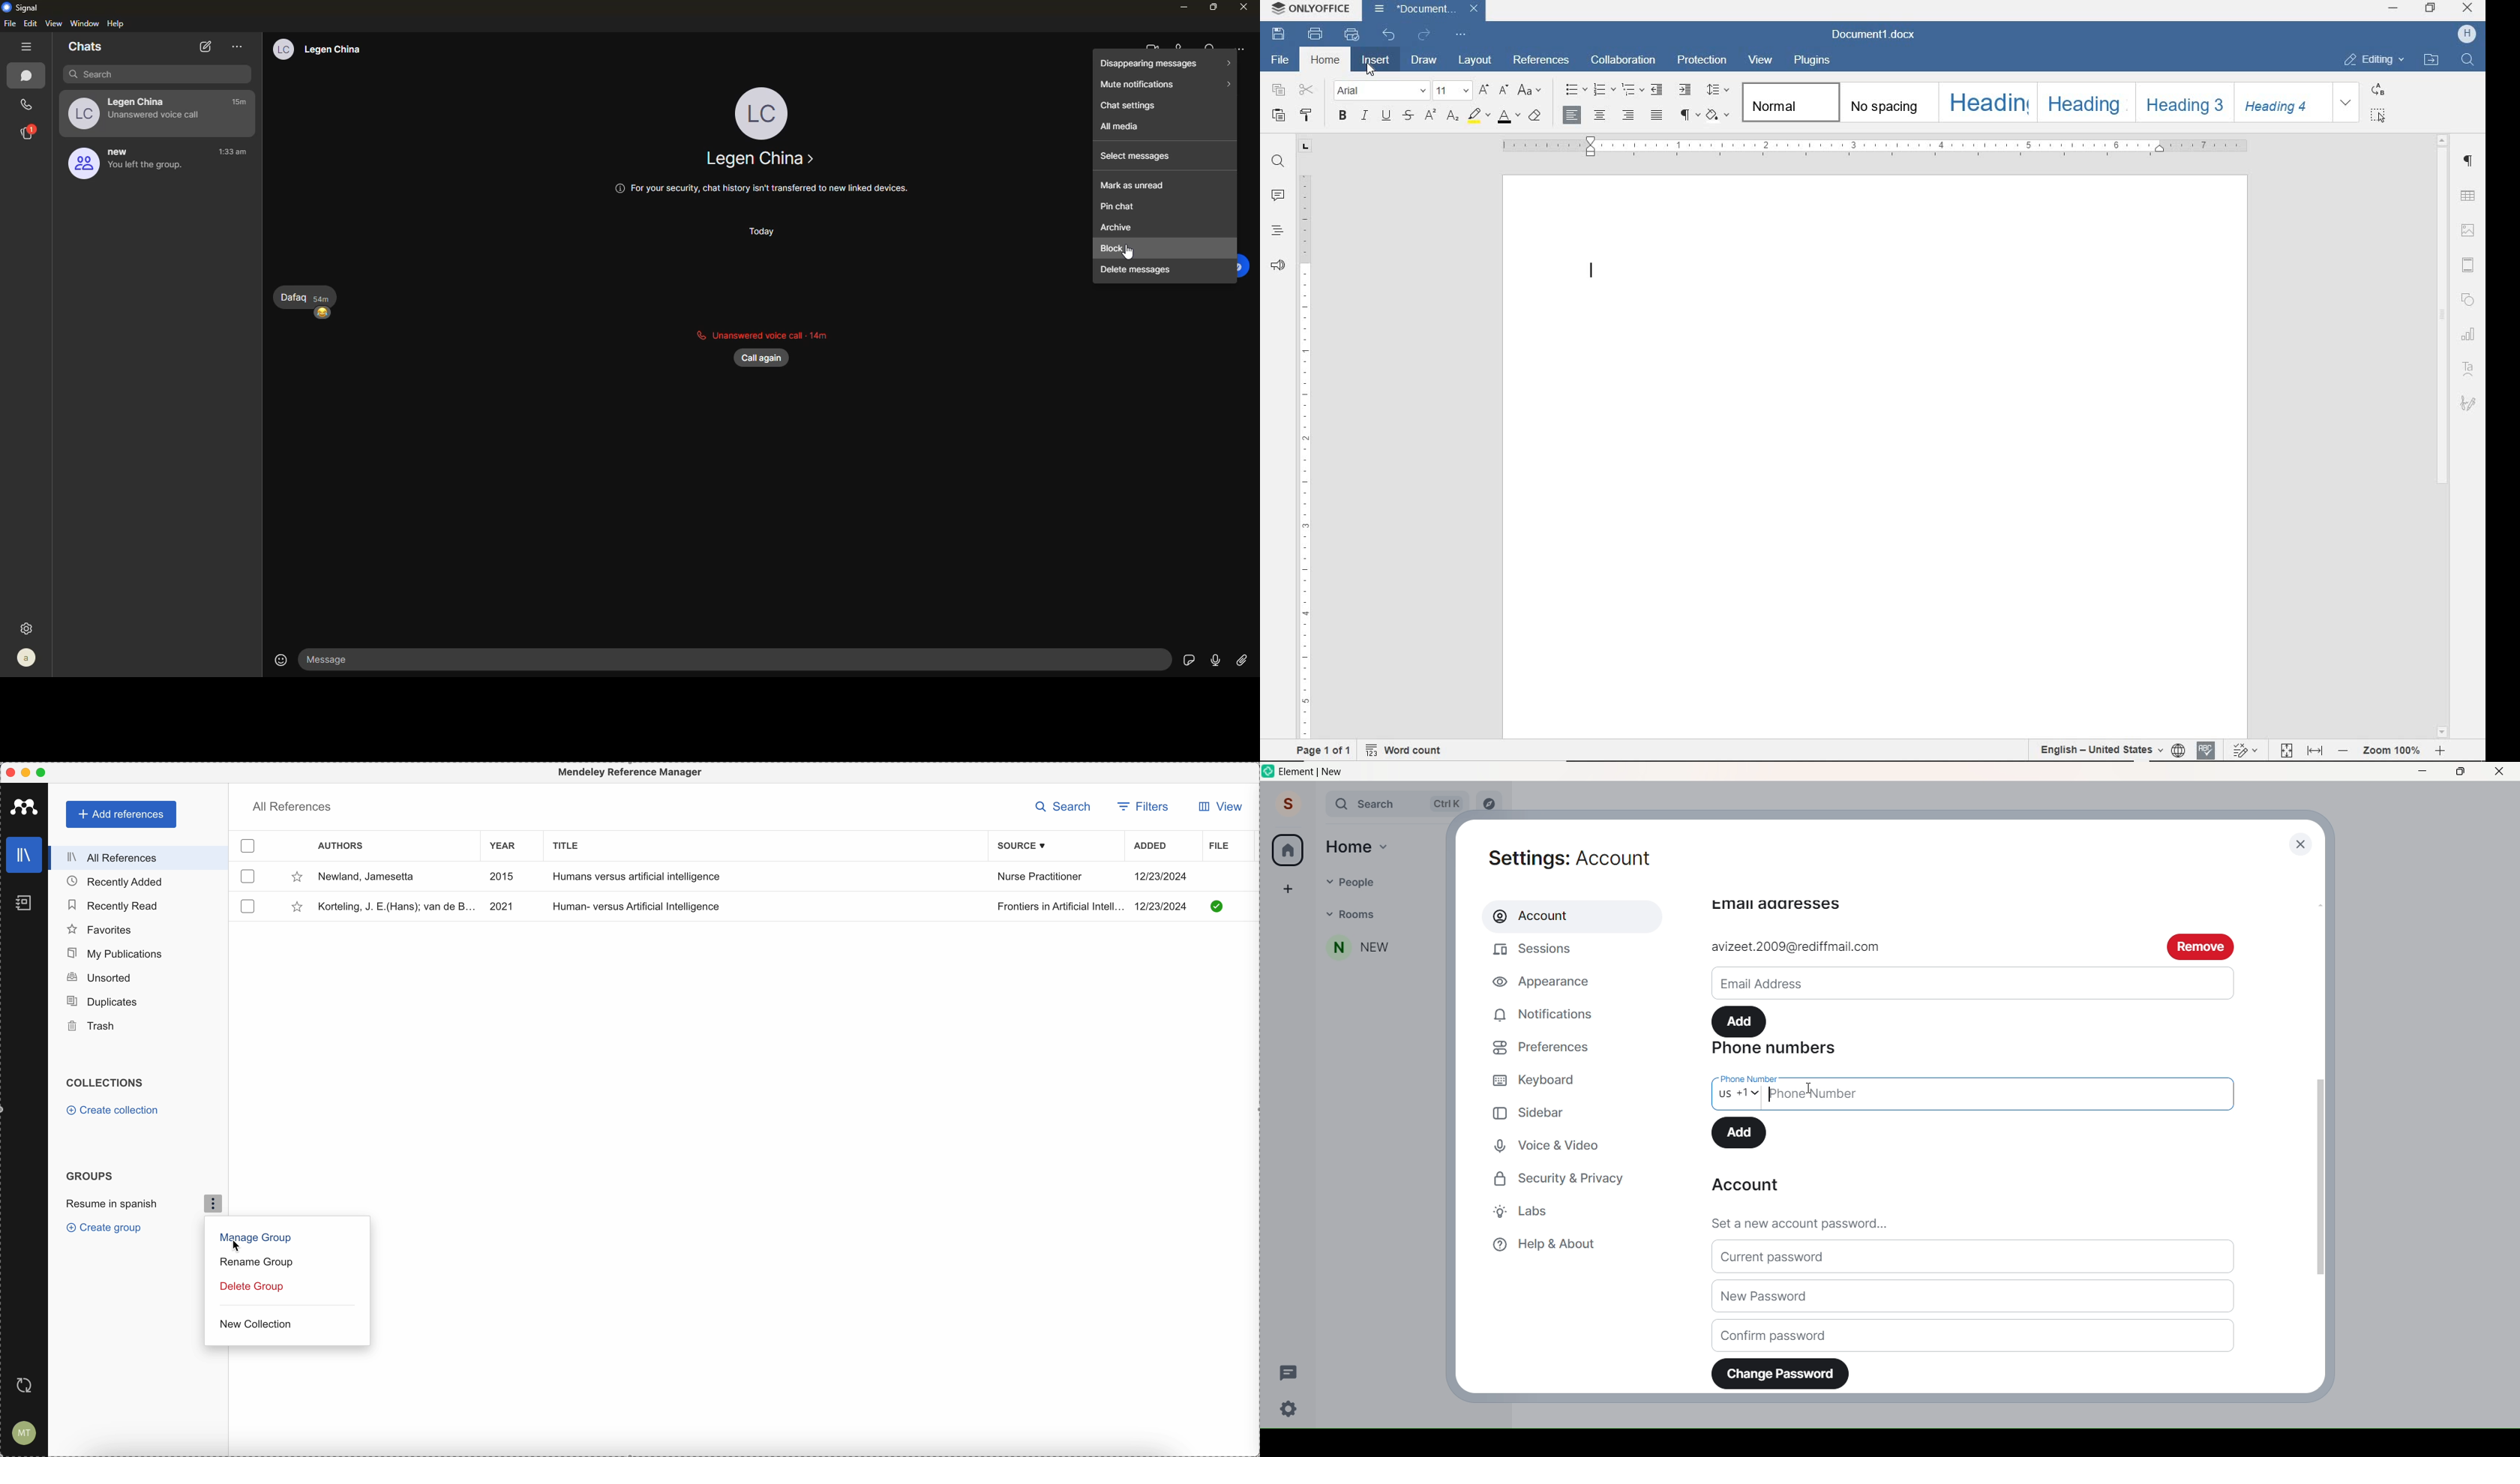 The image size is (2520, 1484). I want to click on maximize, so click(45, 772).